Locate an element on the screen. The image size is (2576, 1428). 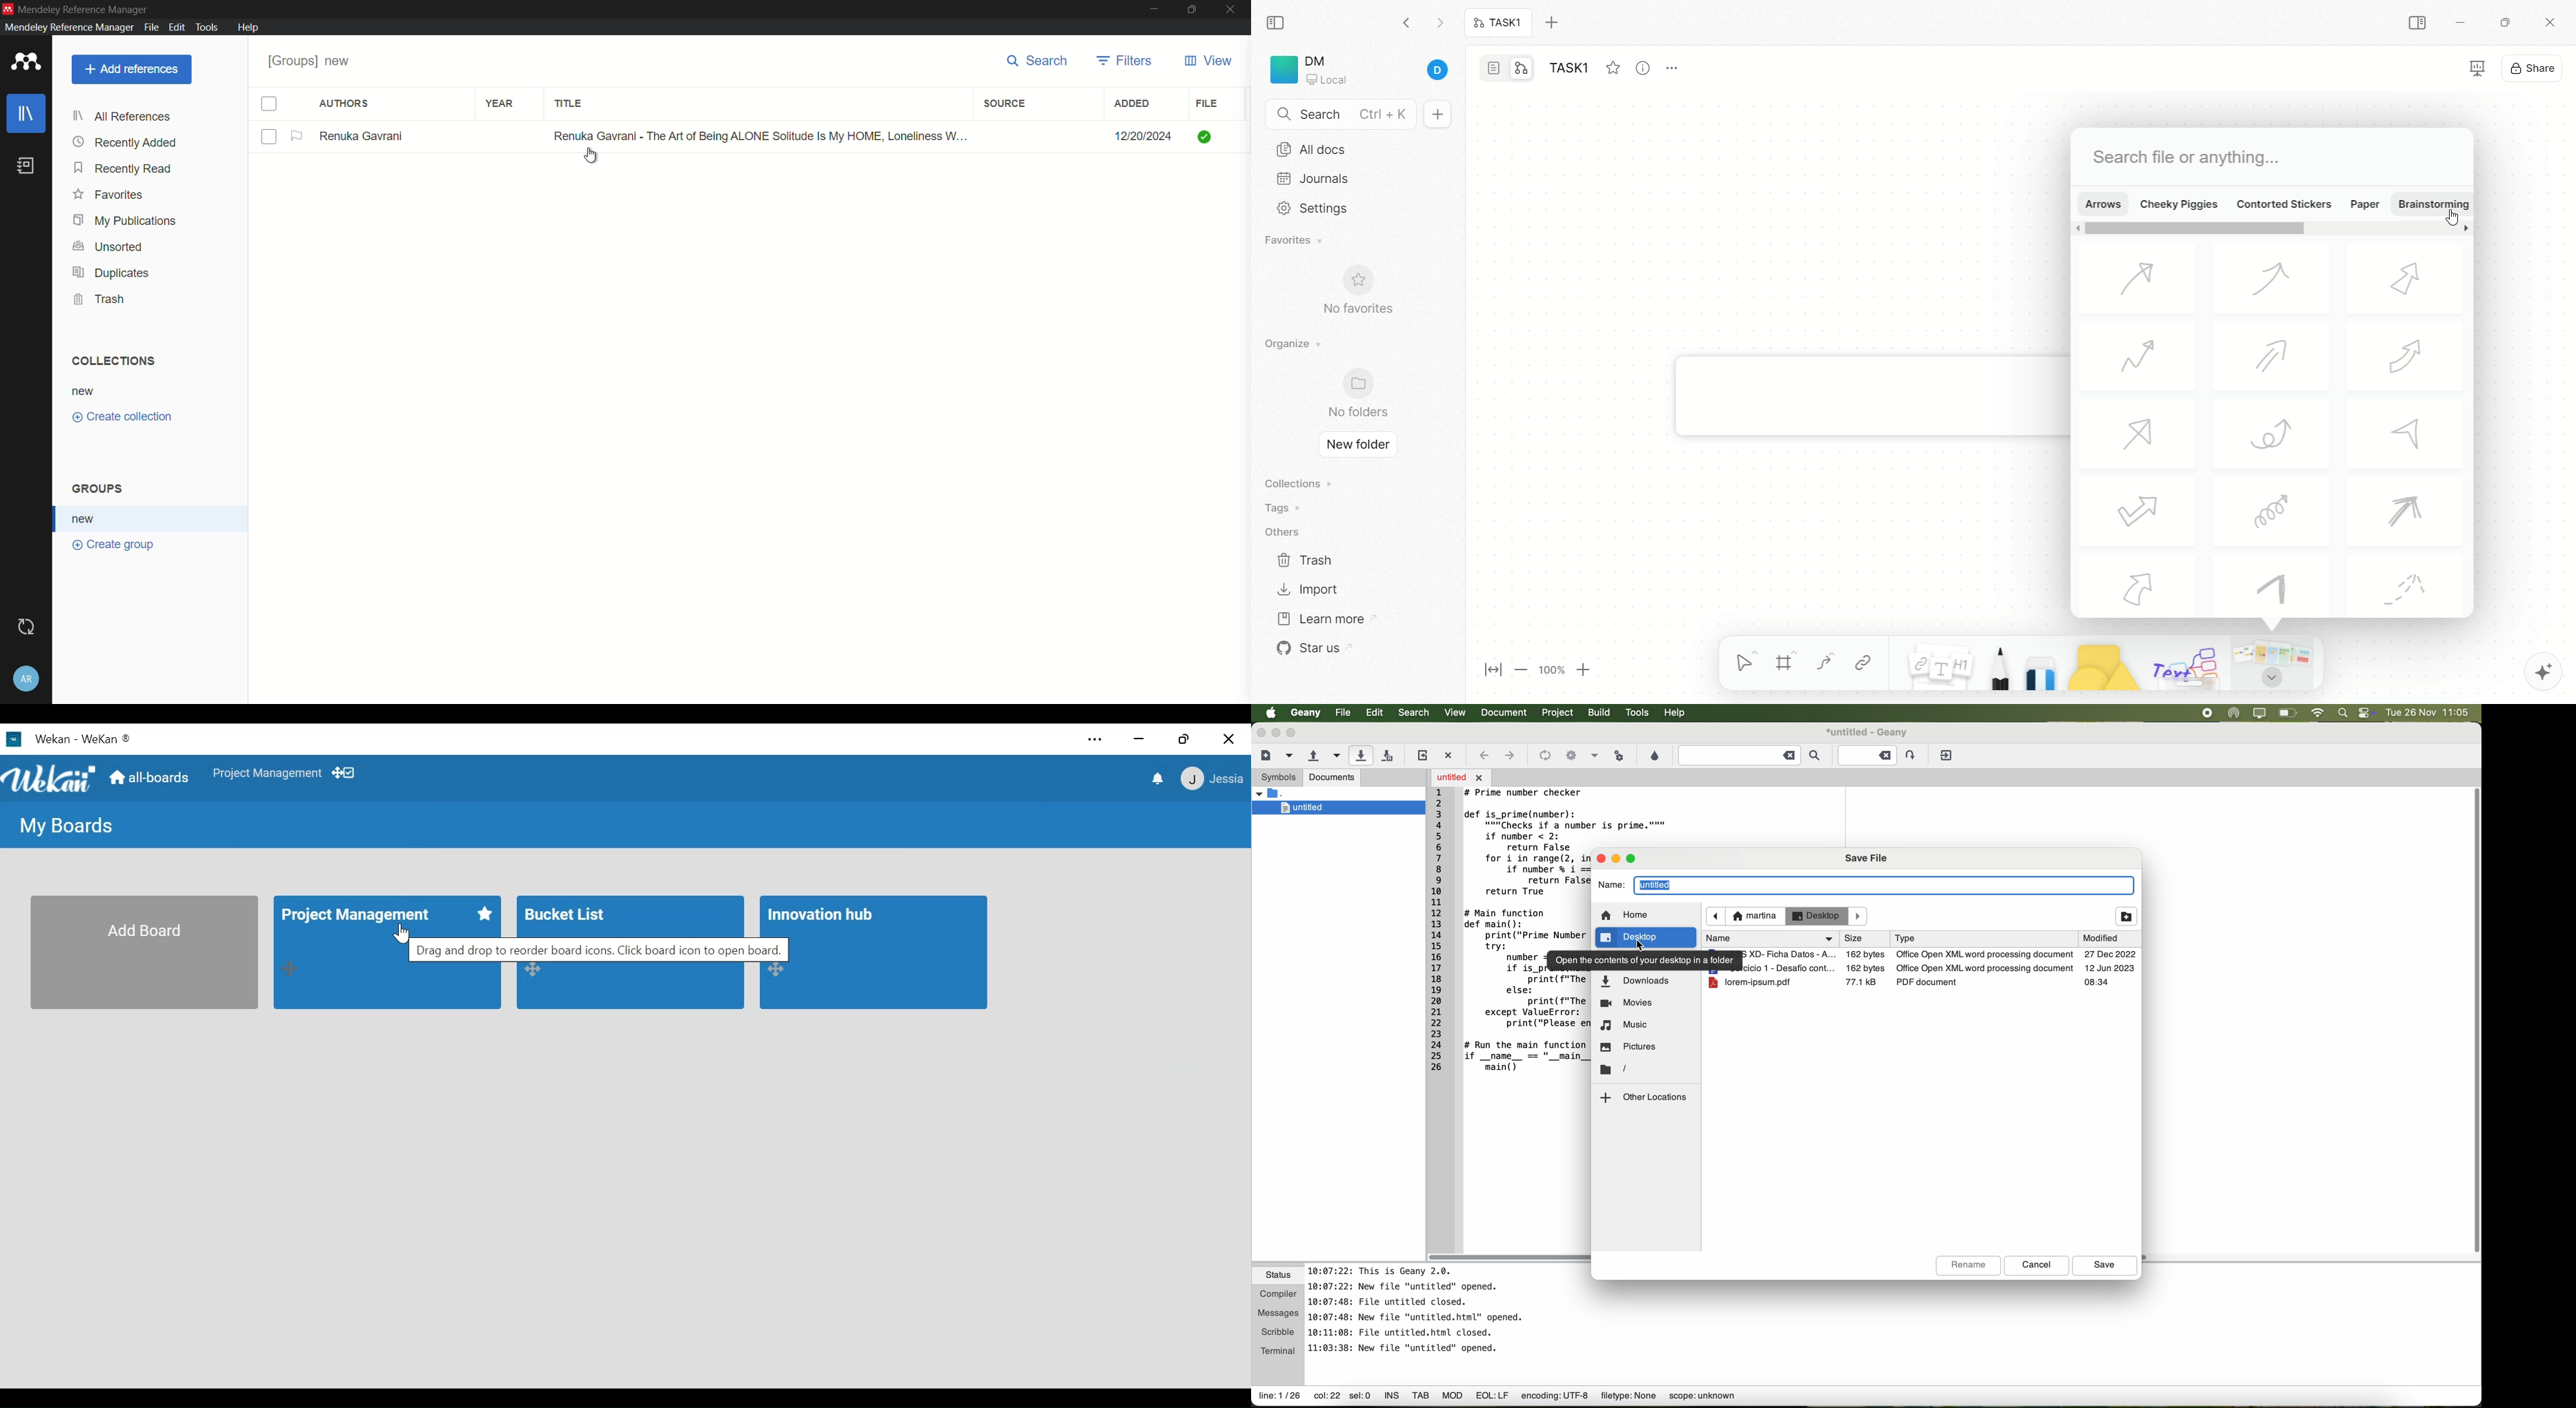
app icon is located at coordinates (8, 8).